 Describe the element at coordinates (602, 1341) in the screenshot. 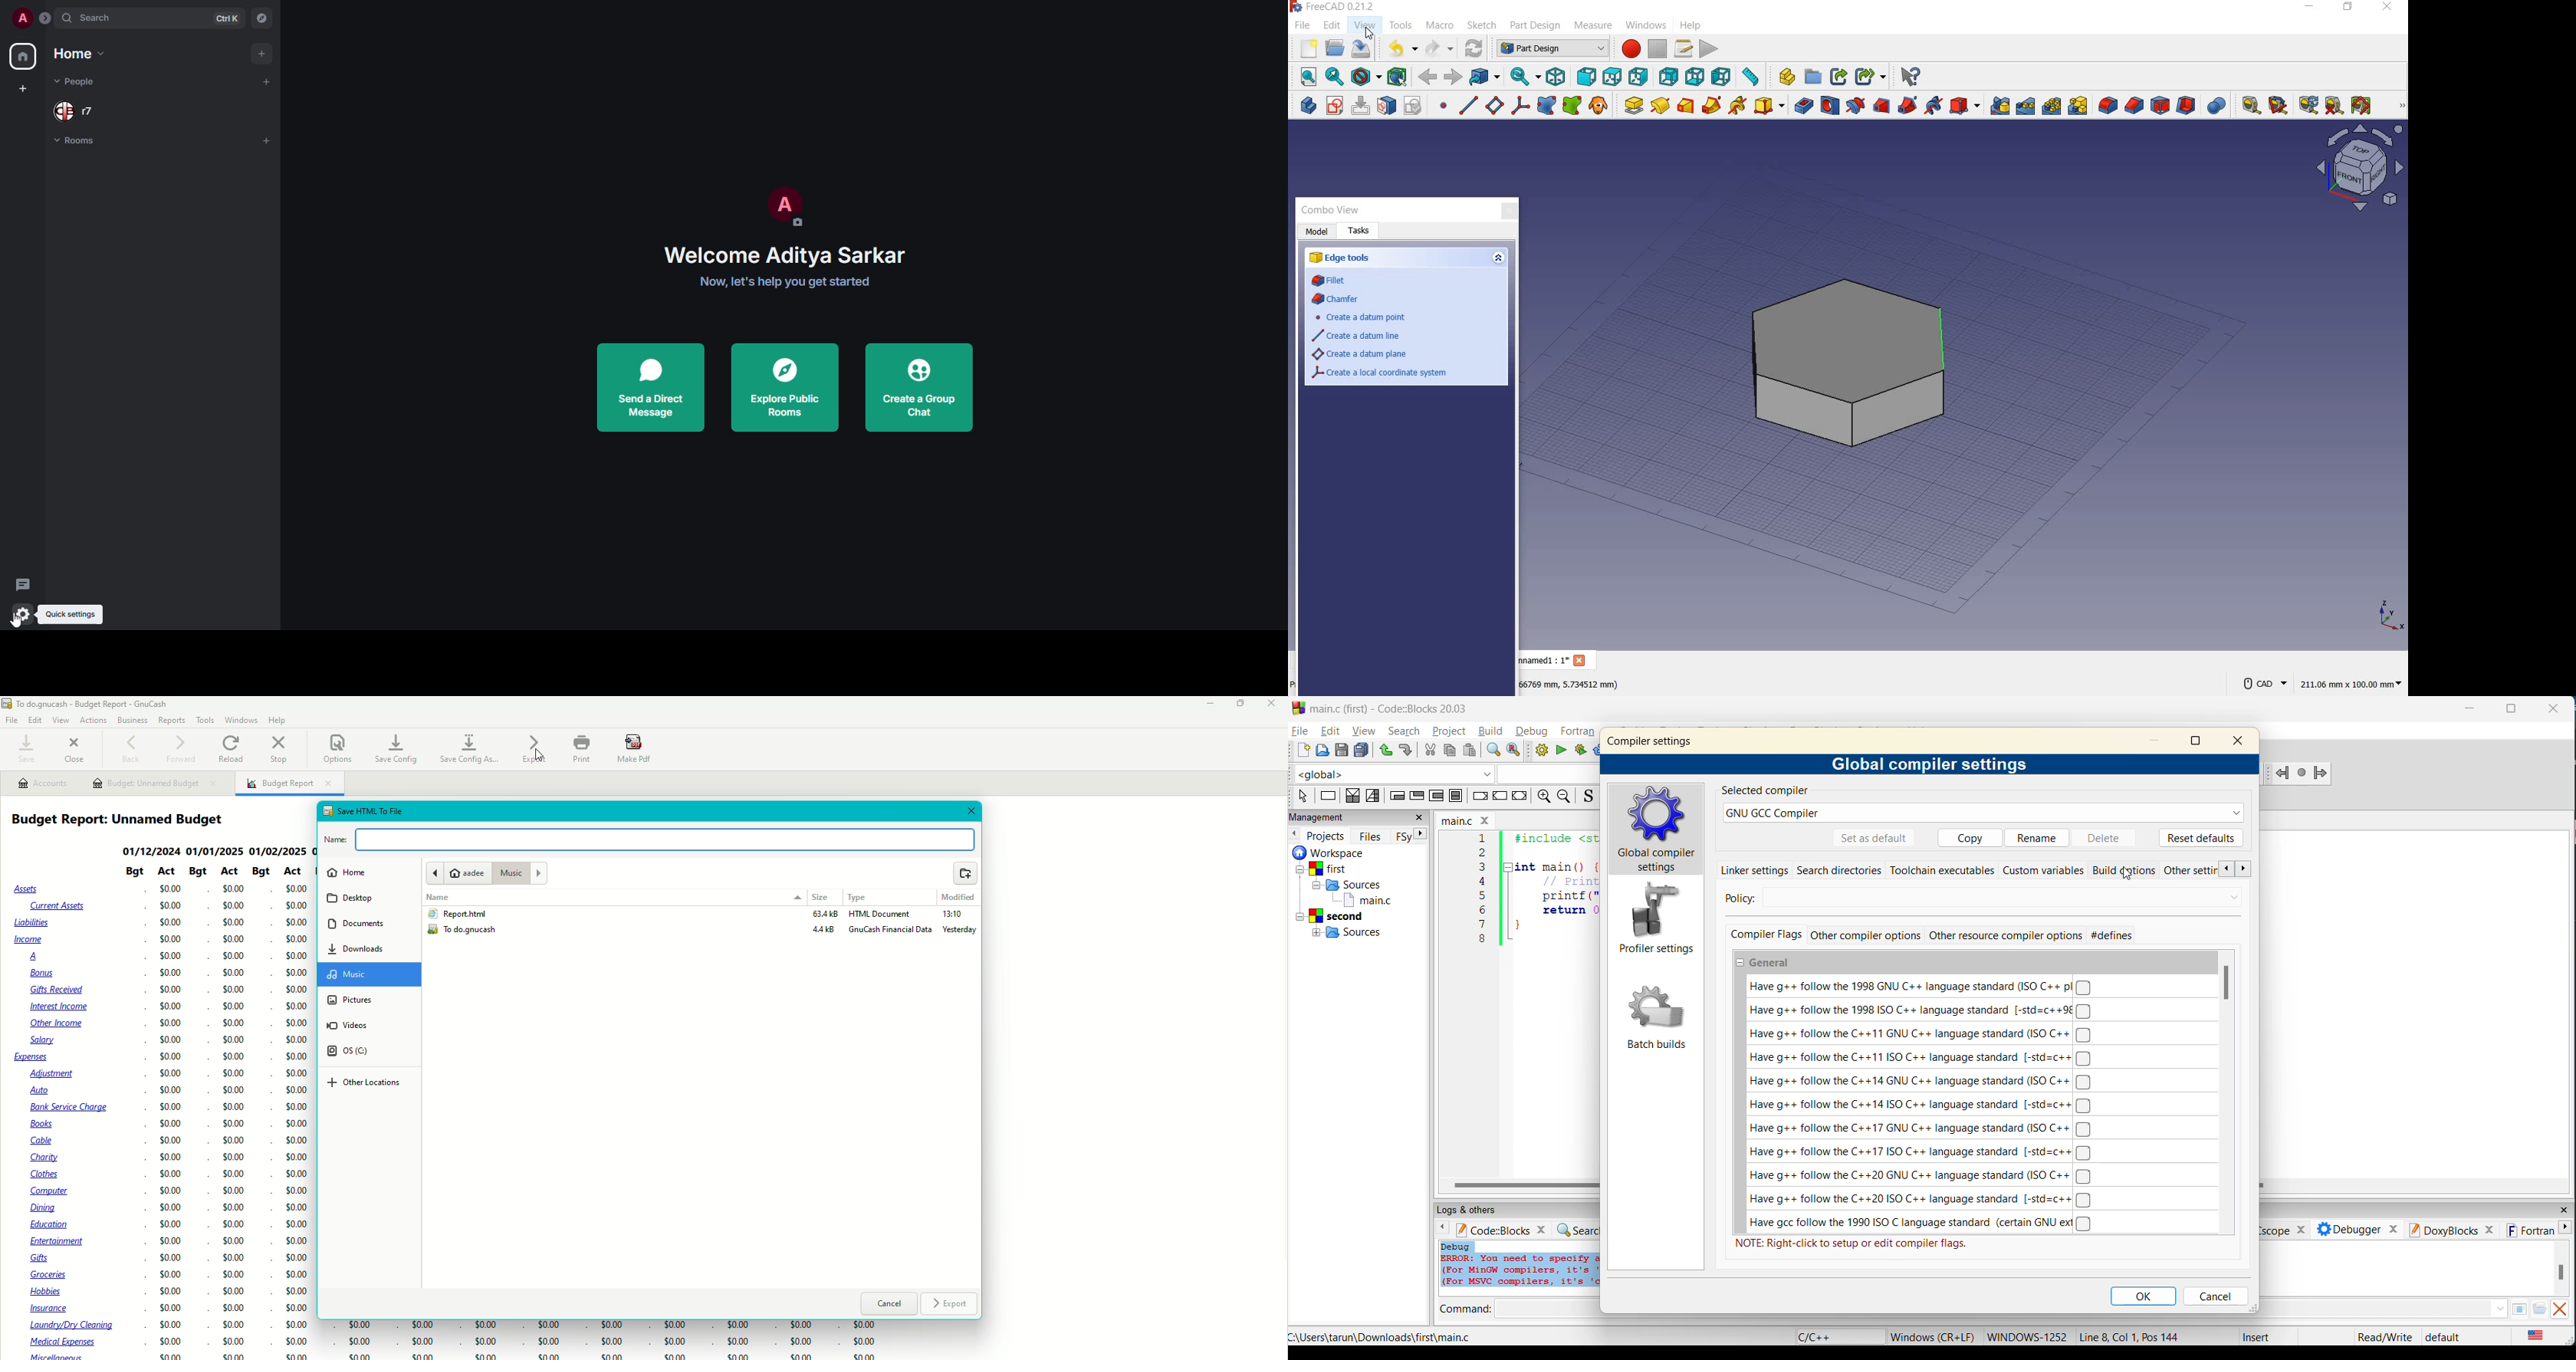

I see `$0` at that location.